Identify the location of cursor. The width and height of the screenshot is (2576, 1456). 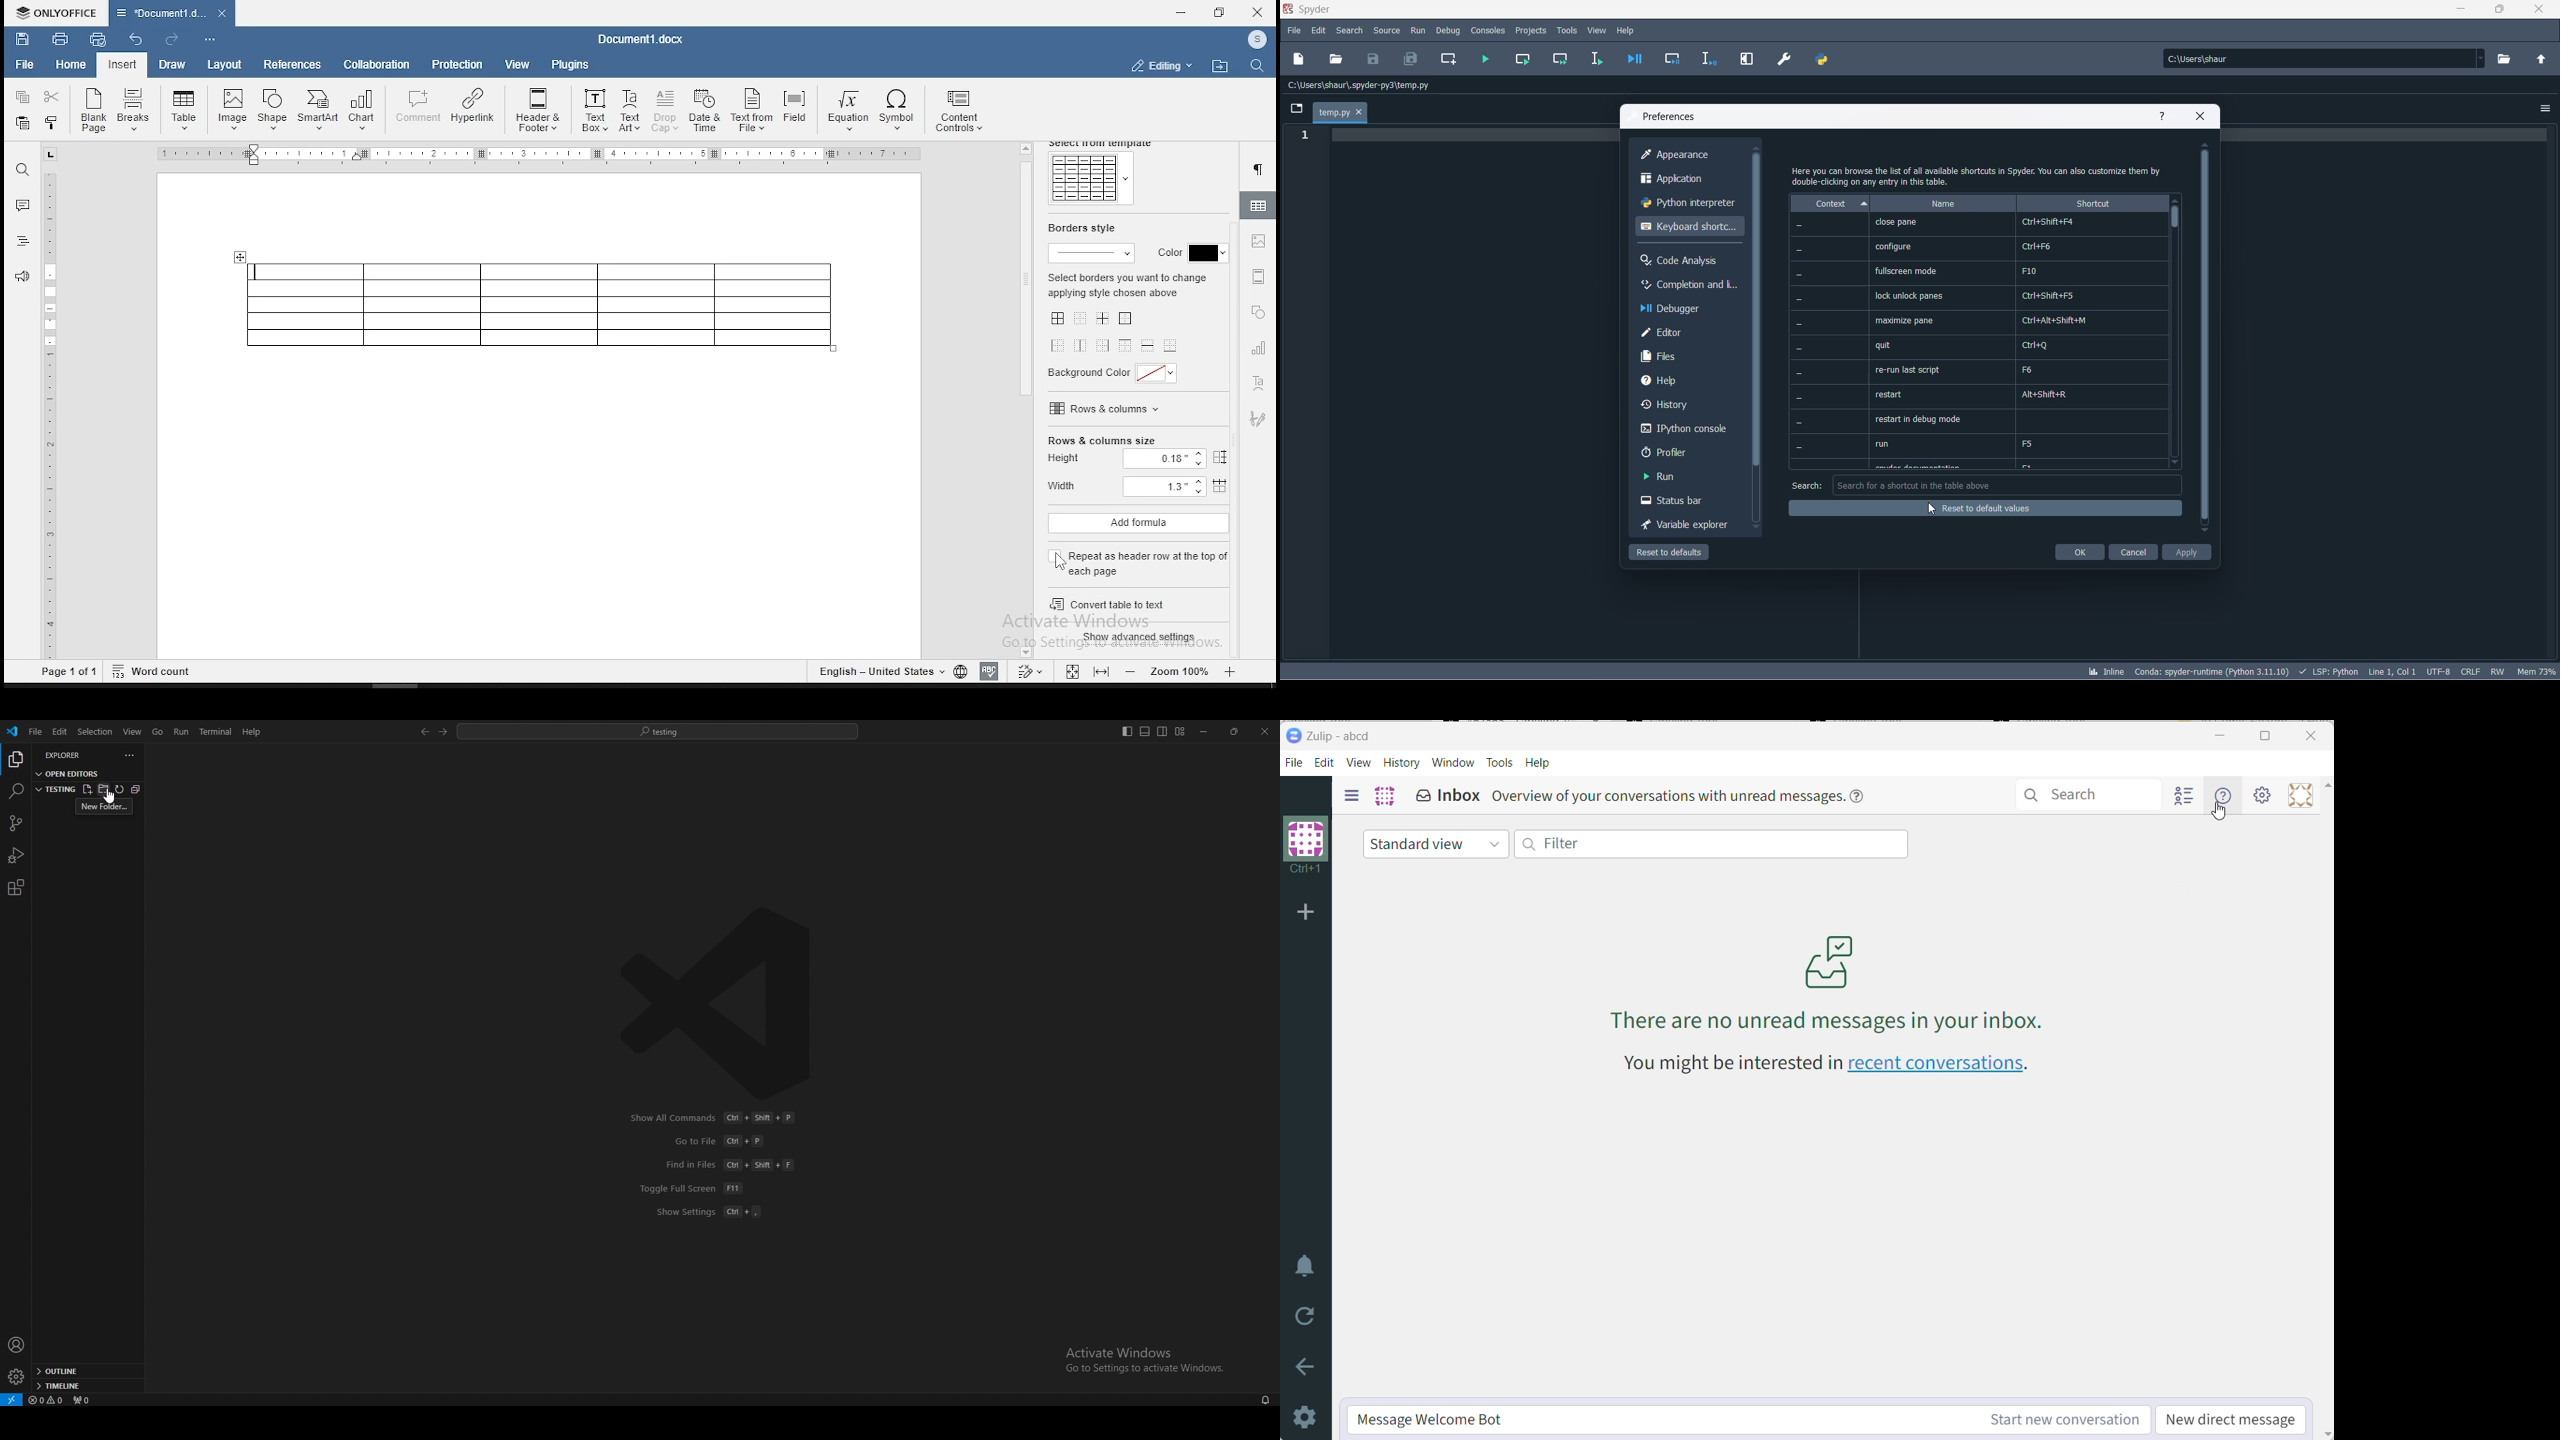
(1931, 509).